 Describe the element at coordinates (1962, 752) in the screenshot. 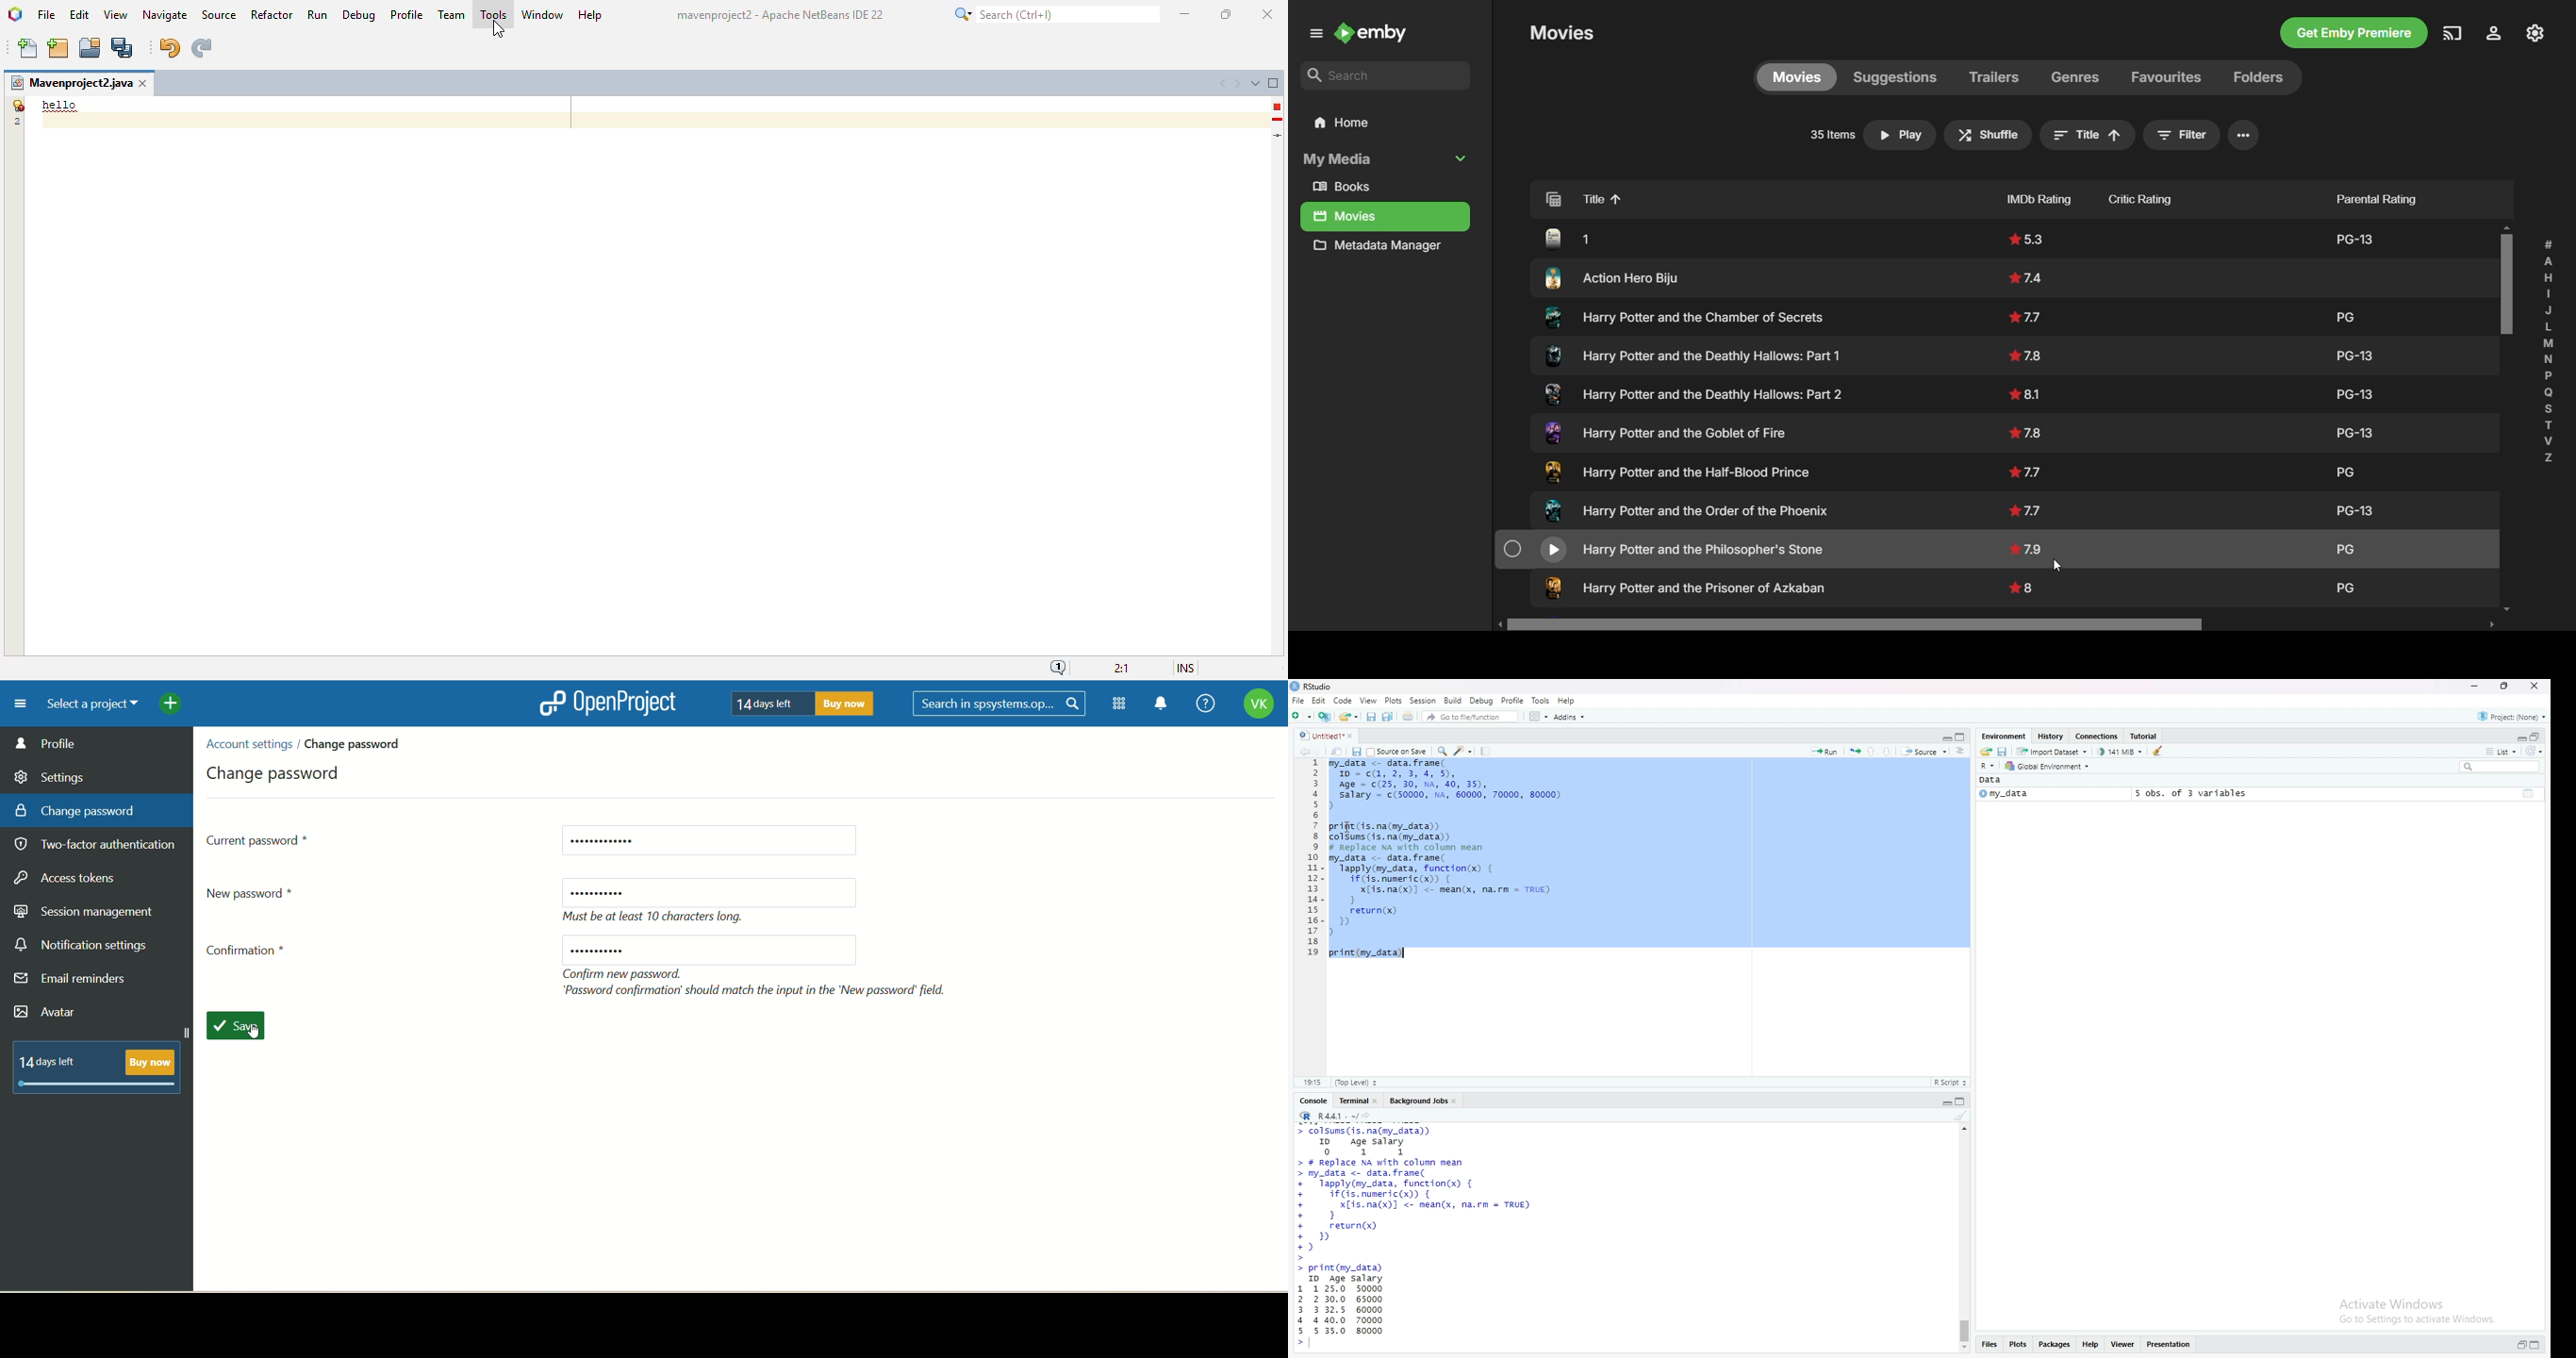

I see `show document outline` at that location.